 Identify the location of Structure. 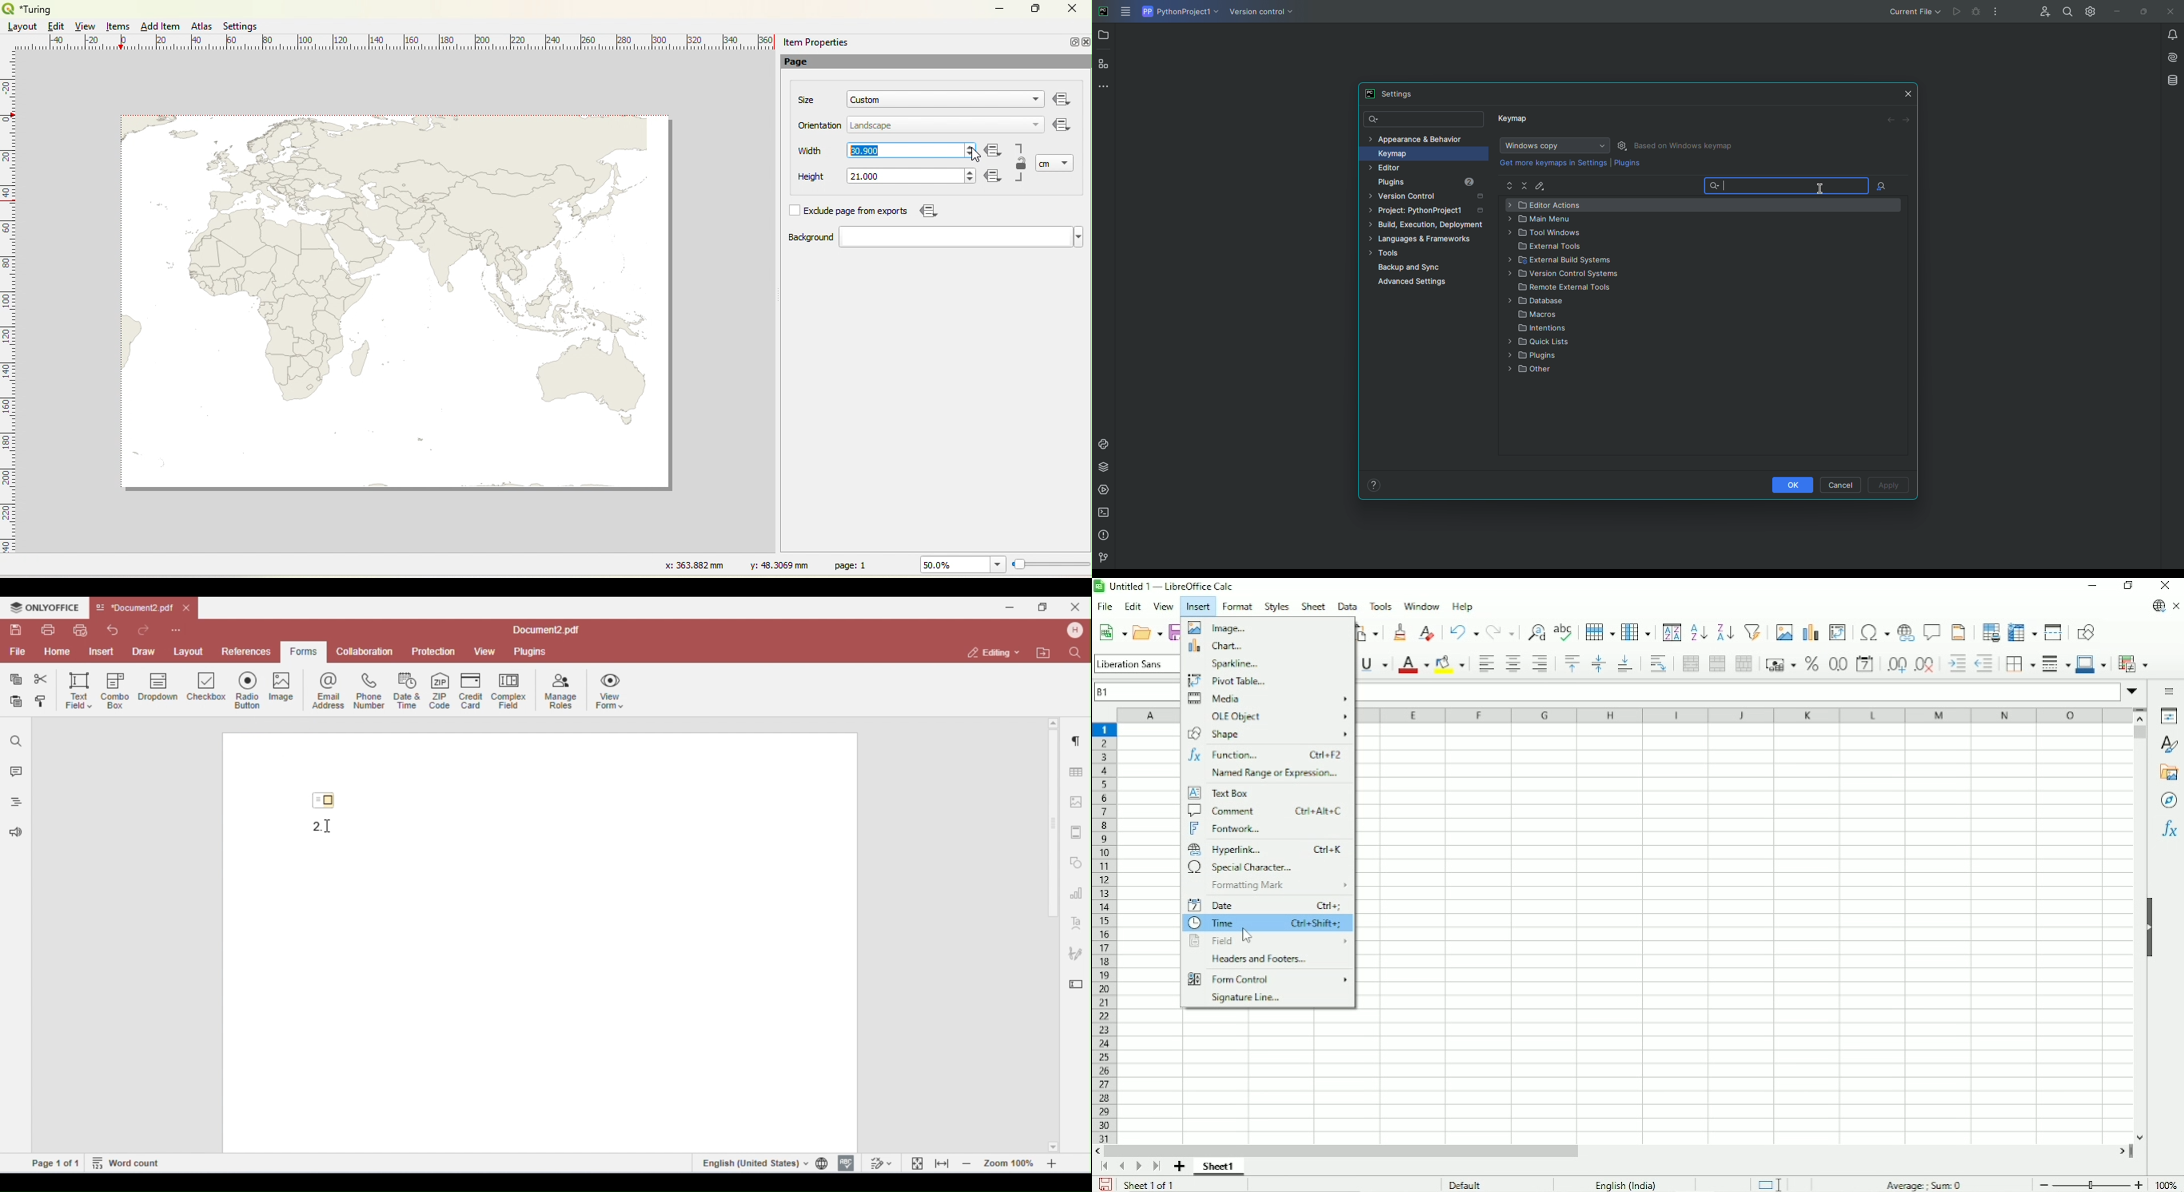
(1105, 63).